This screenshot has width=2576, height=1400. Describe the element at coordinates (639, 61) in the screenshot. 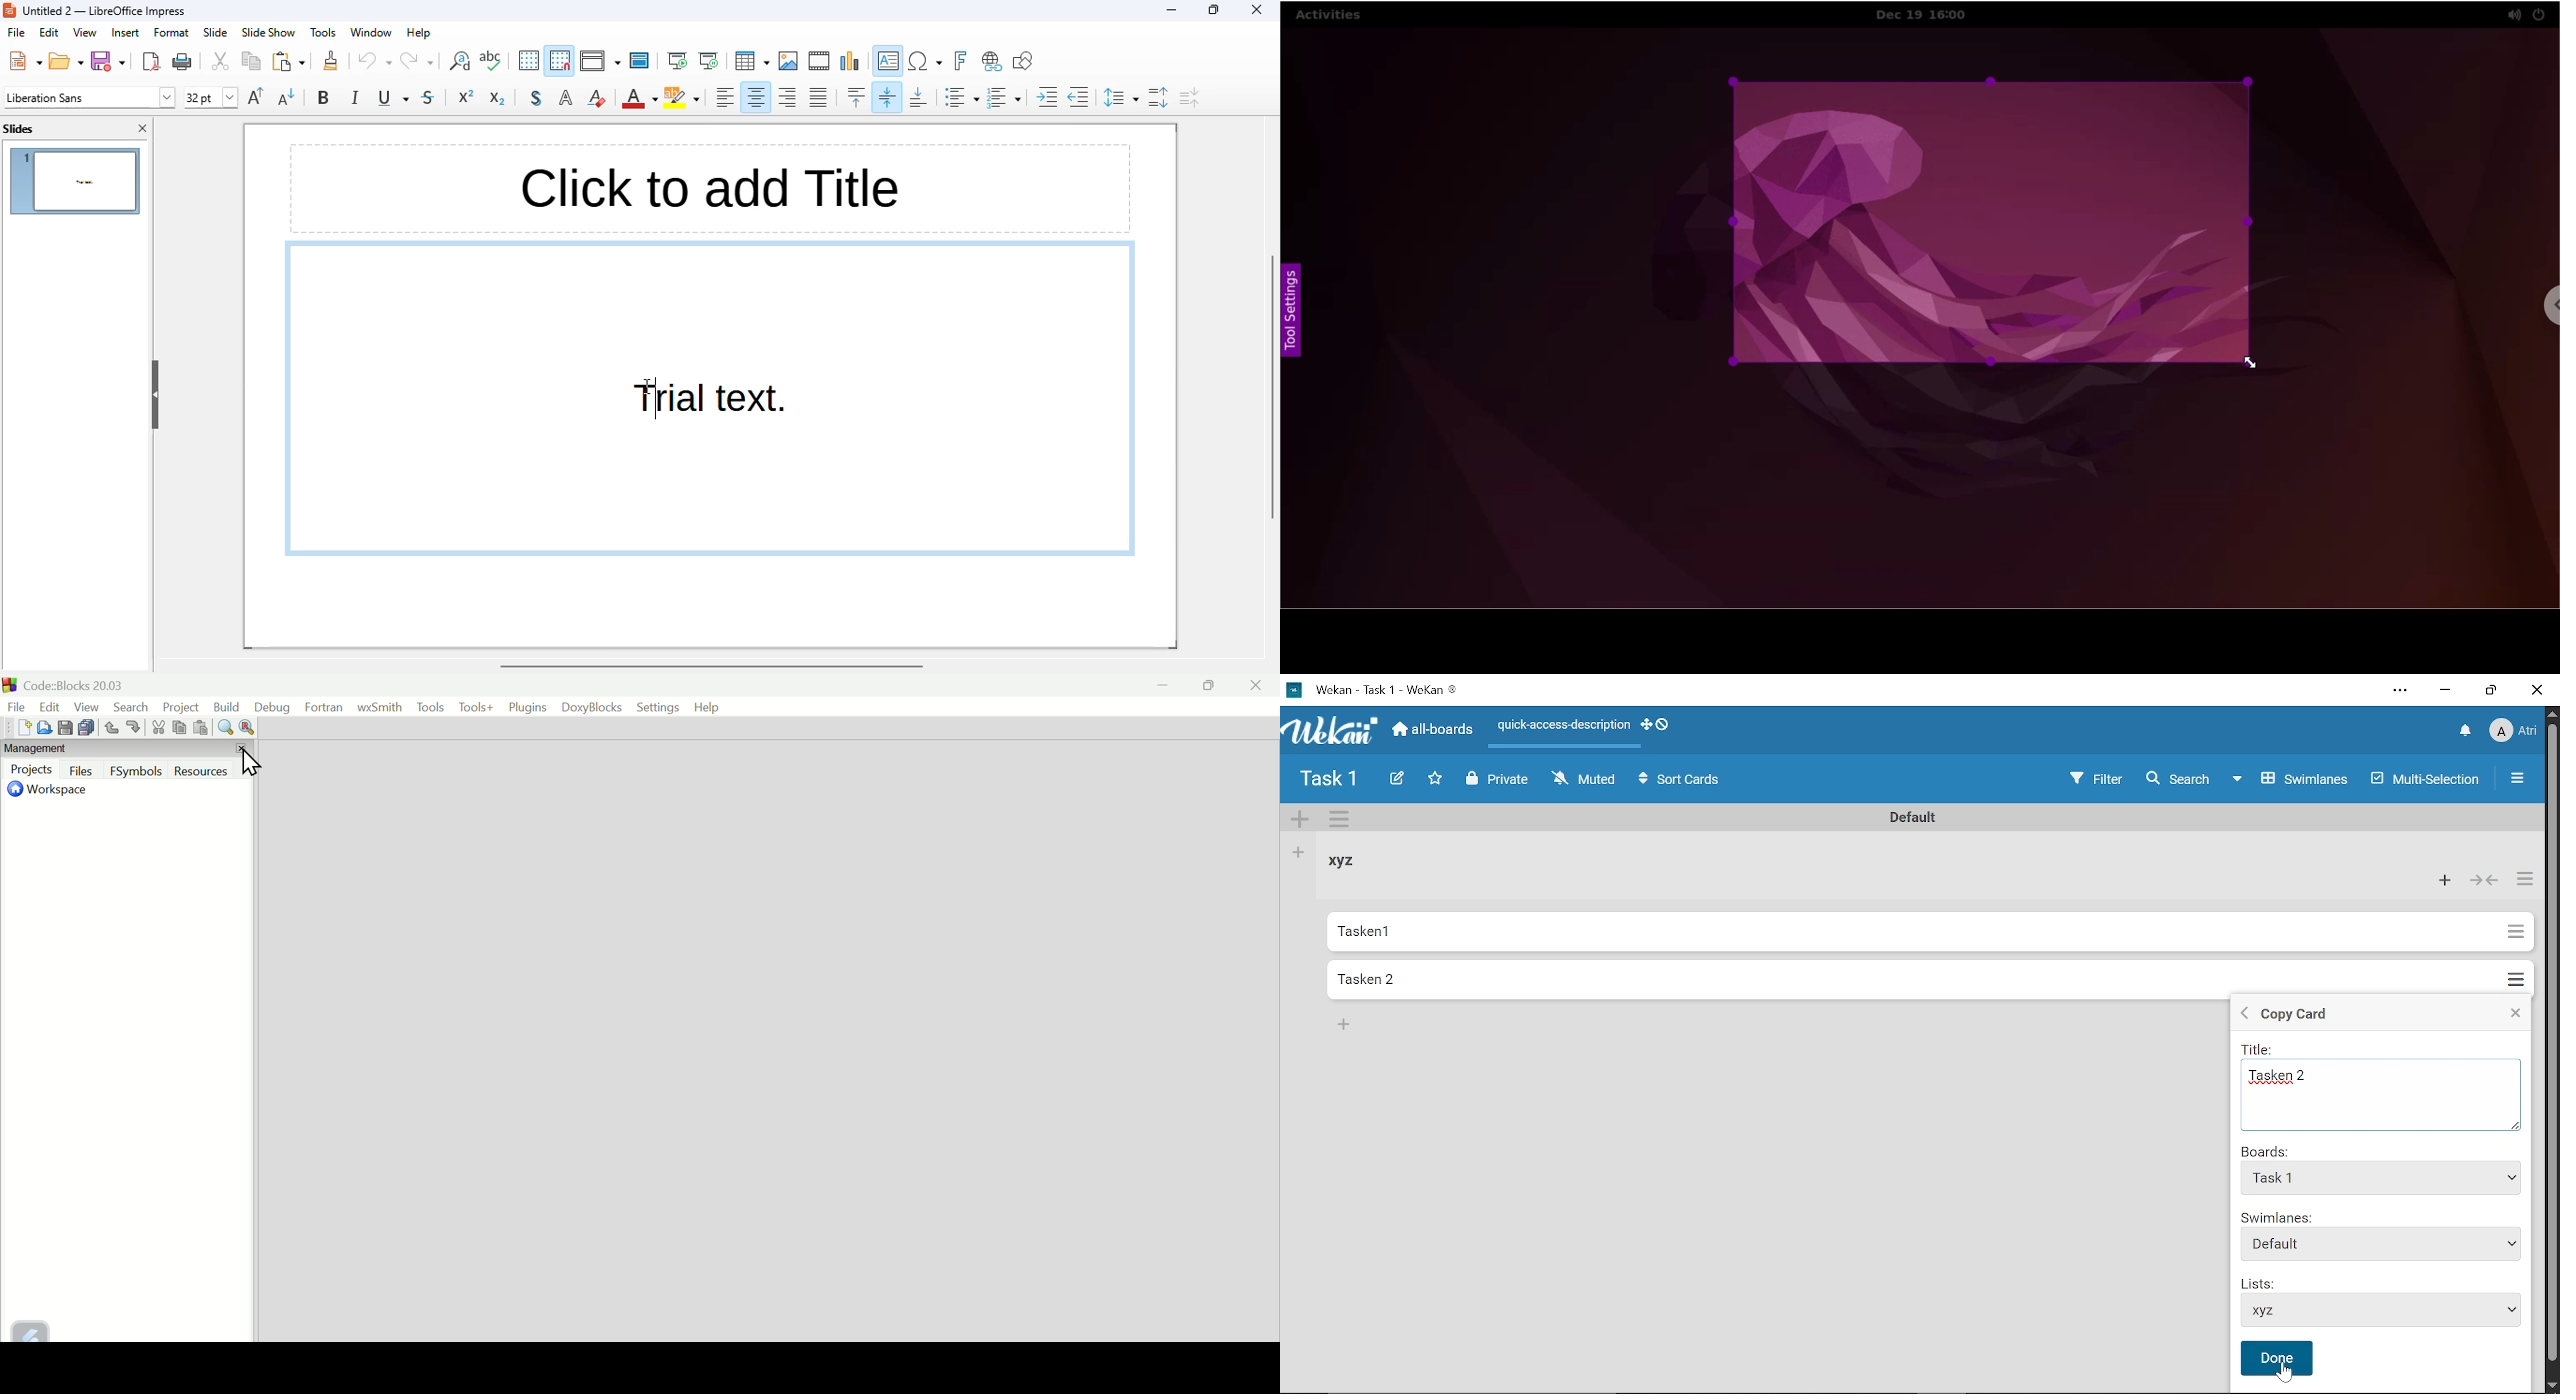

I see `master slide` at that location.